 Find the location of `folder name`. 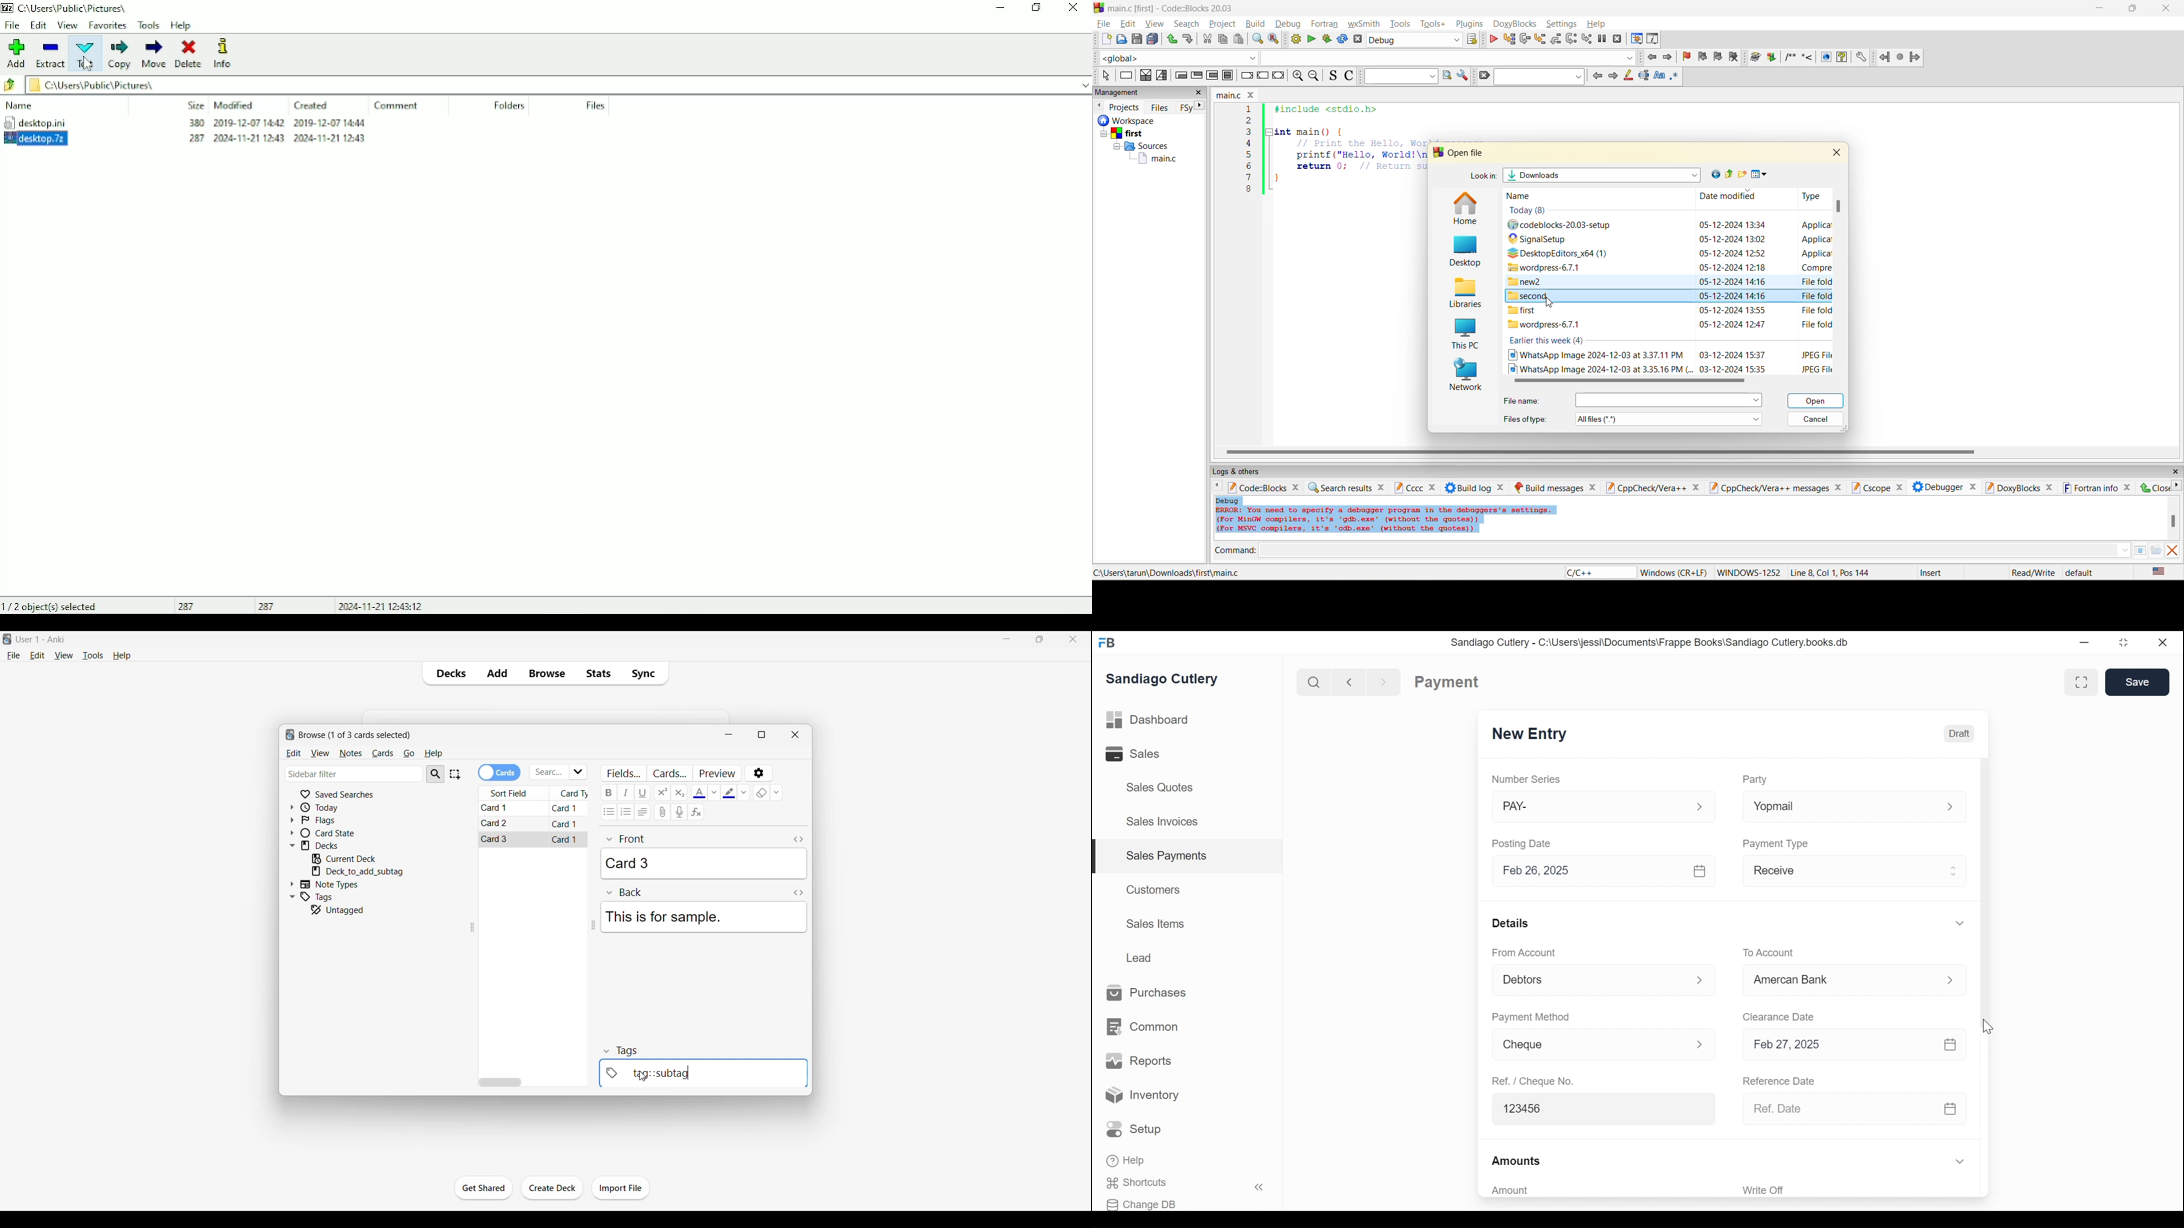

folder name is located at coordinates (1603, 175).